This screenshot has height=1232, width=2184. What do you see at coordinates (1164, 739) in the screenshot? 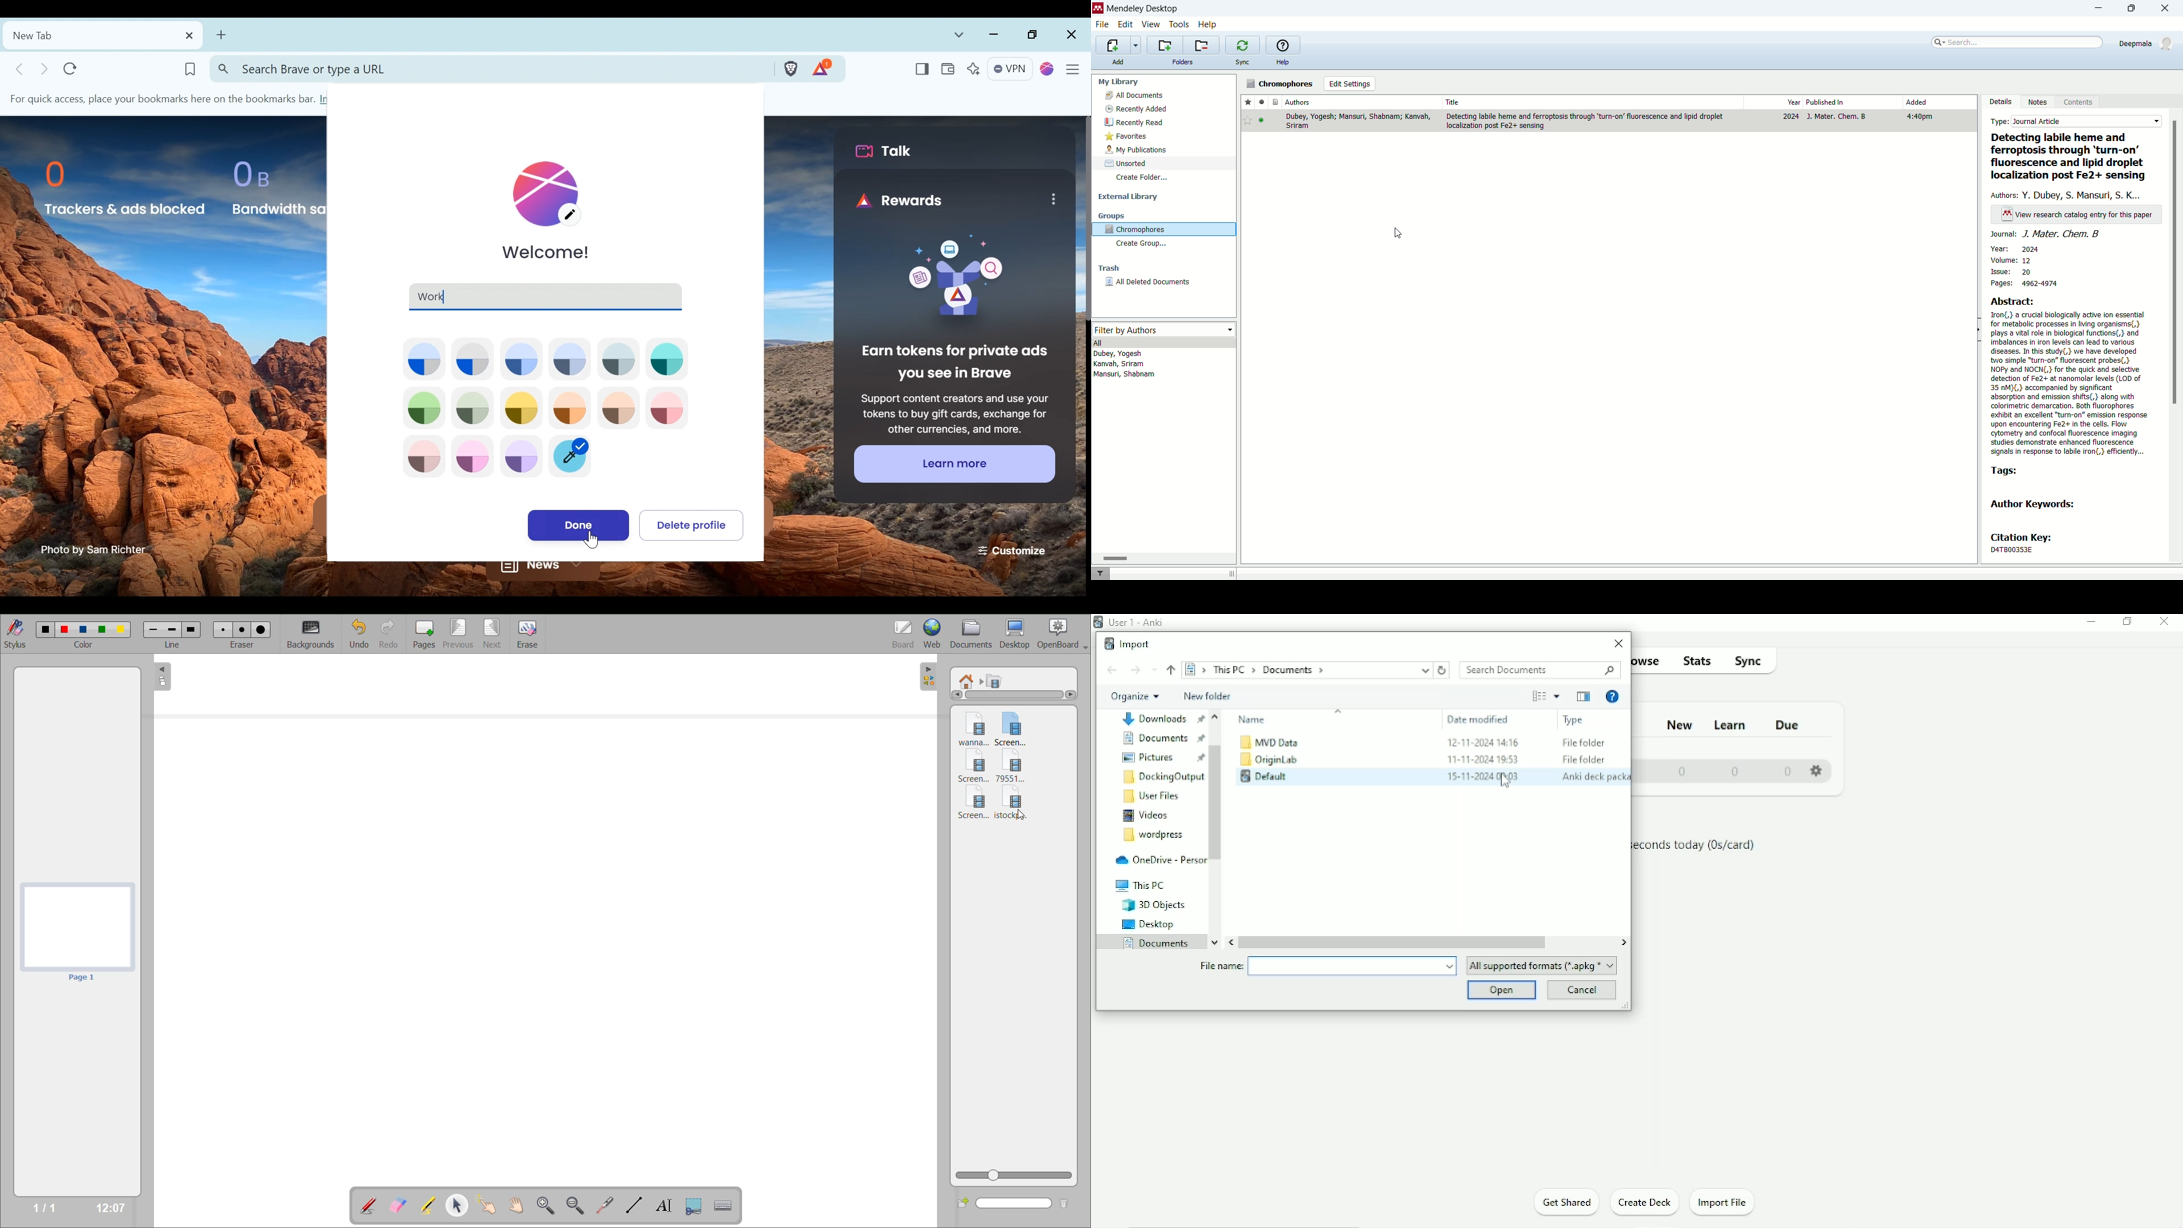
I see `Documents` at bounding box center [1164, 739].